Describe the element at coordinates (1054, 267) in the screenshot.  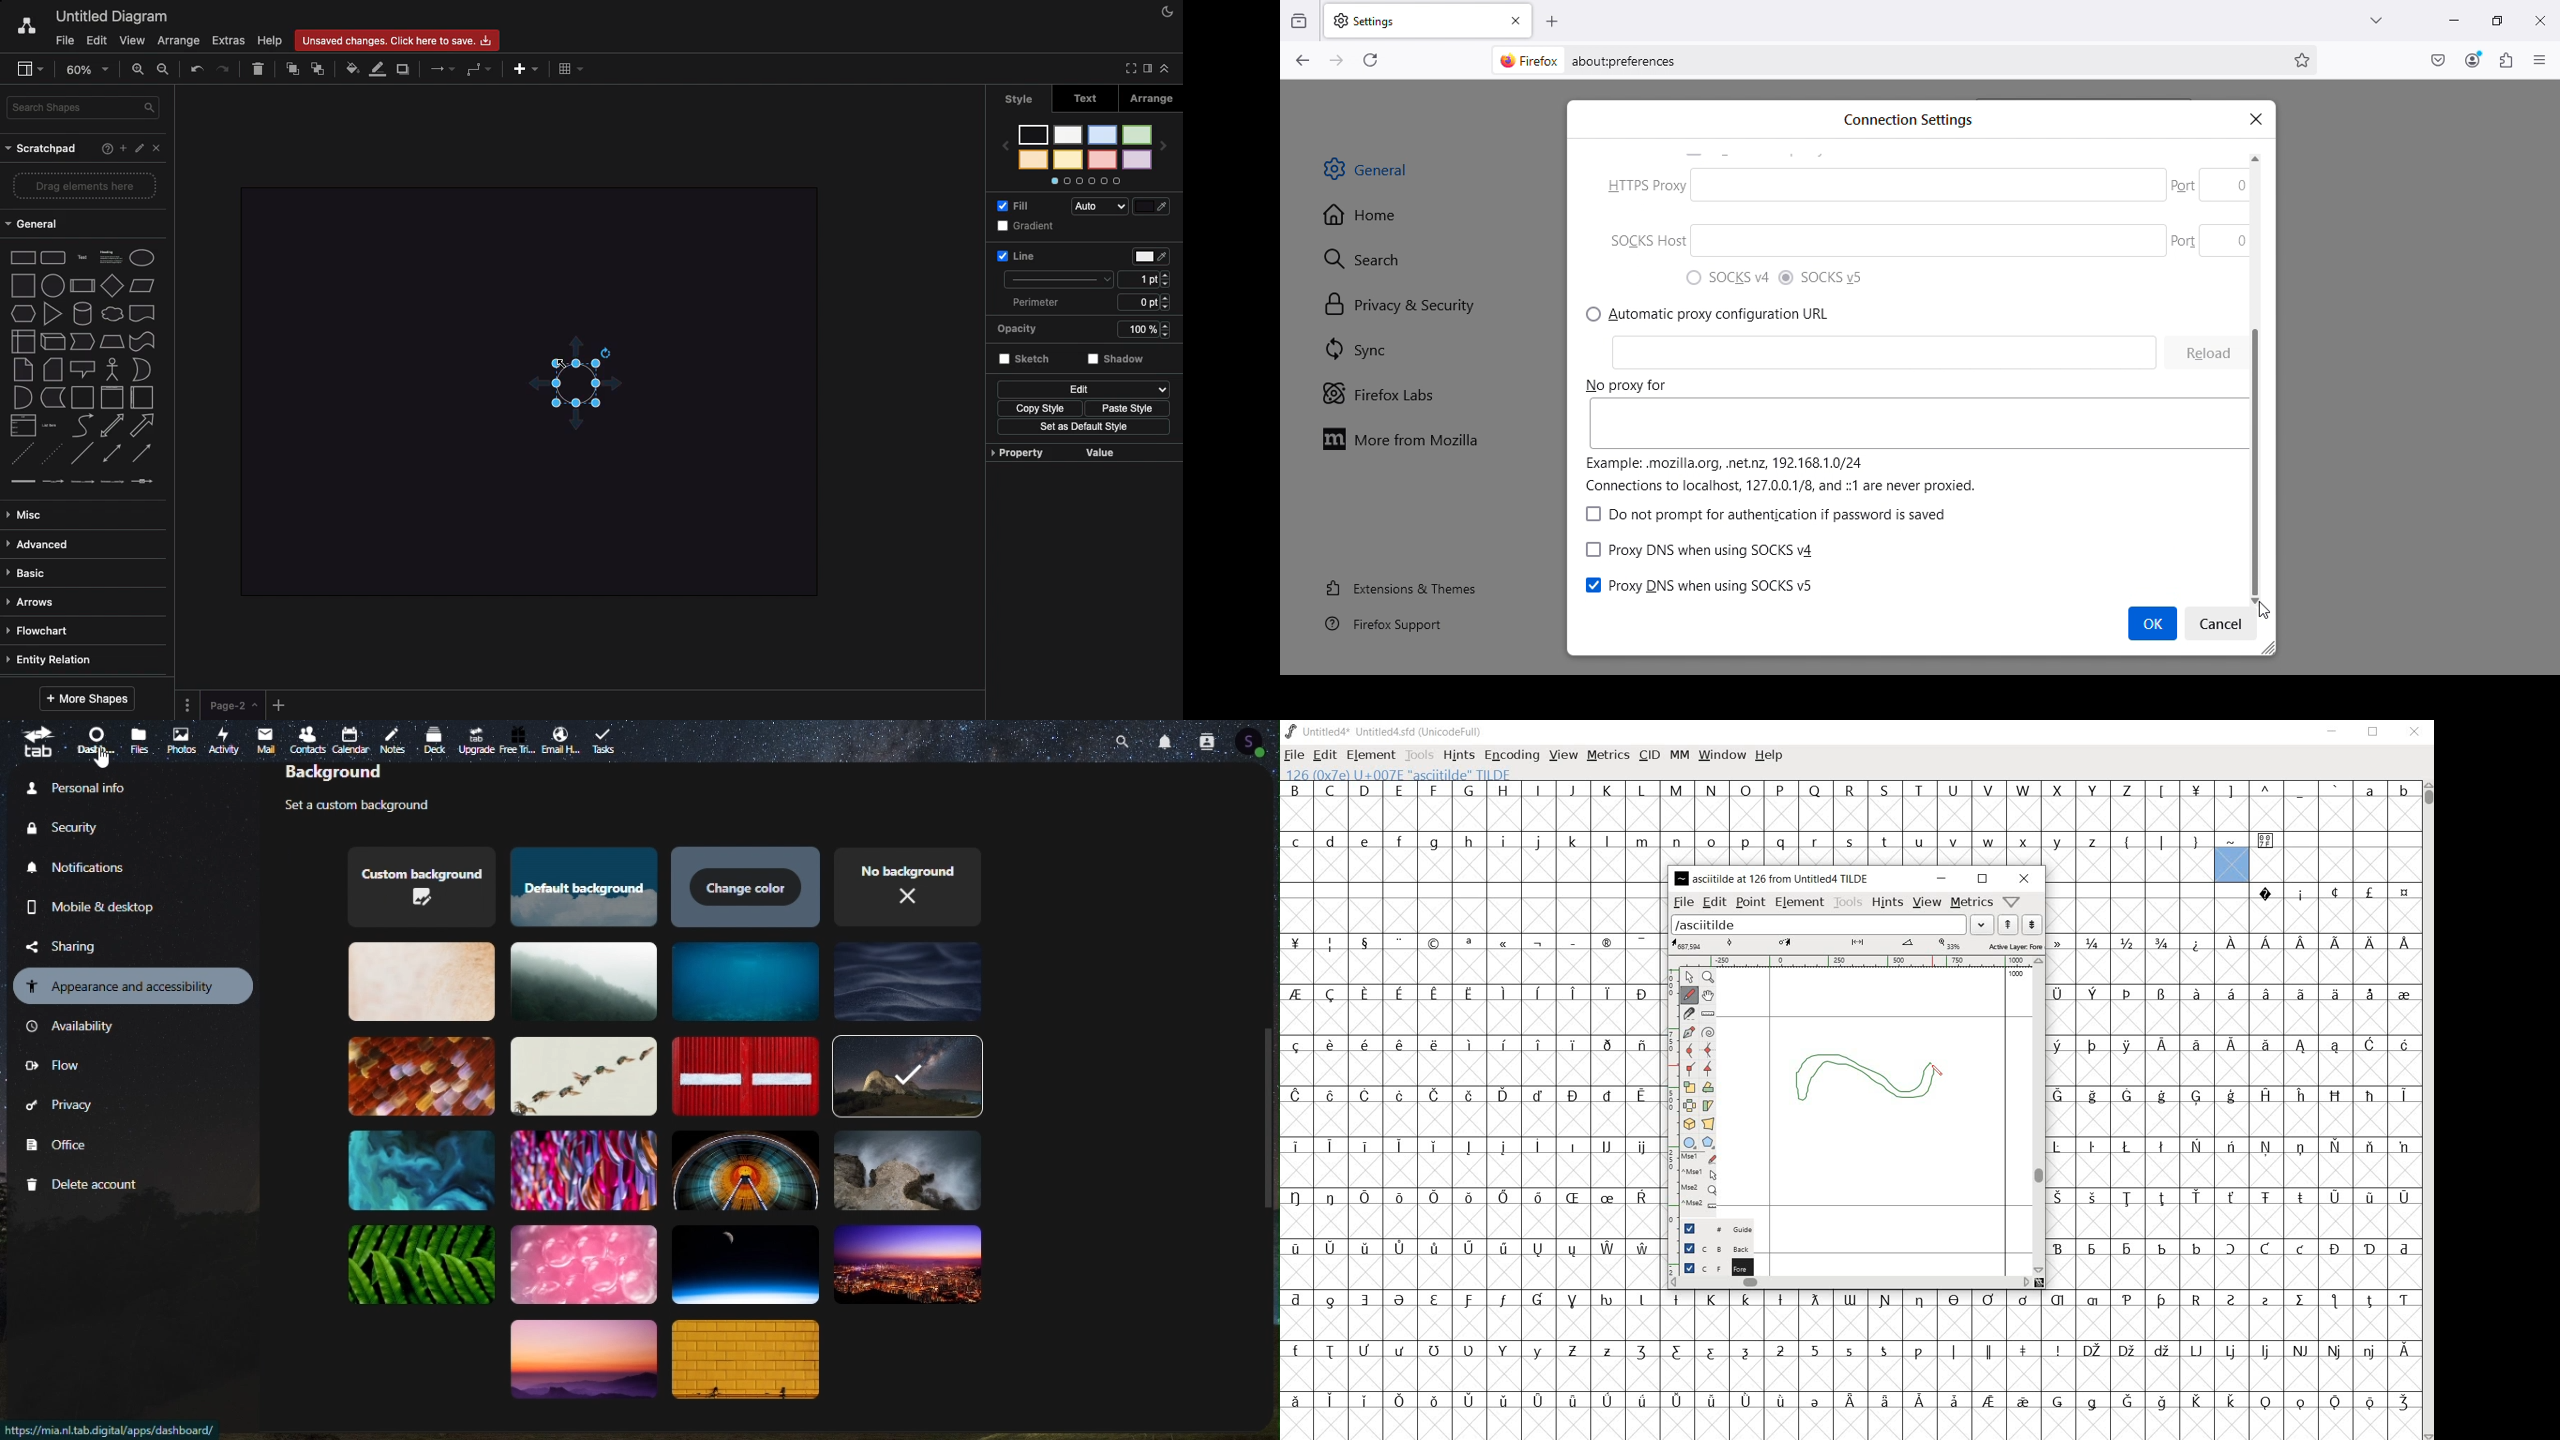
I see `Line` at that location.